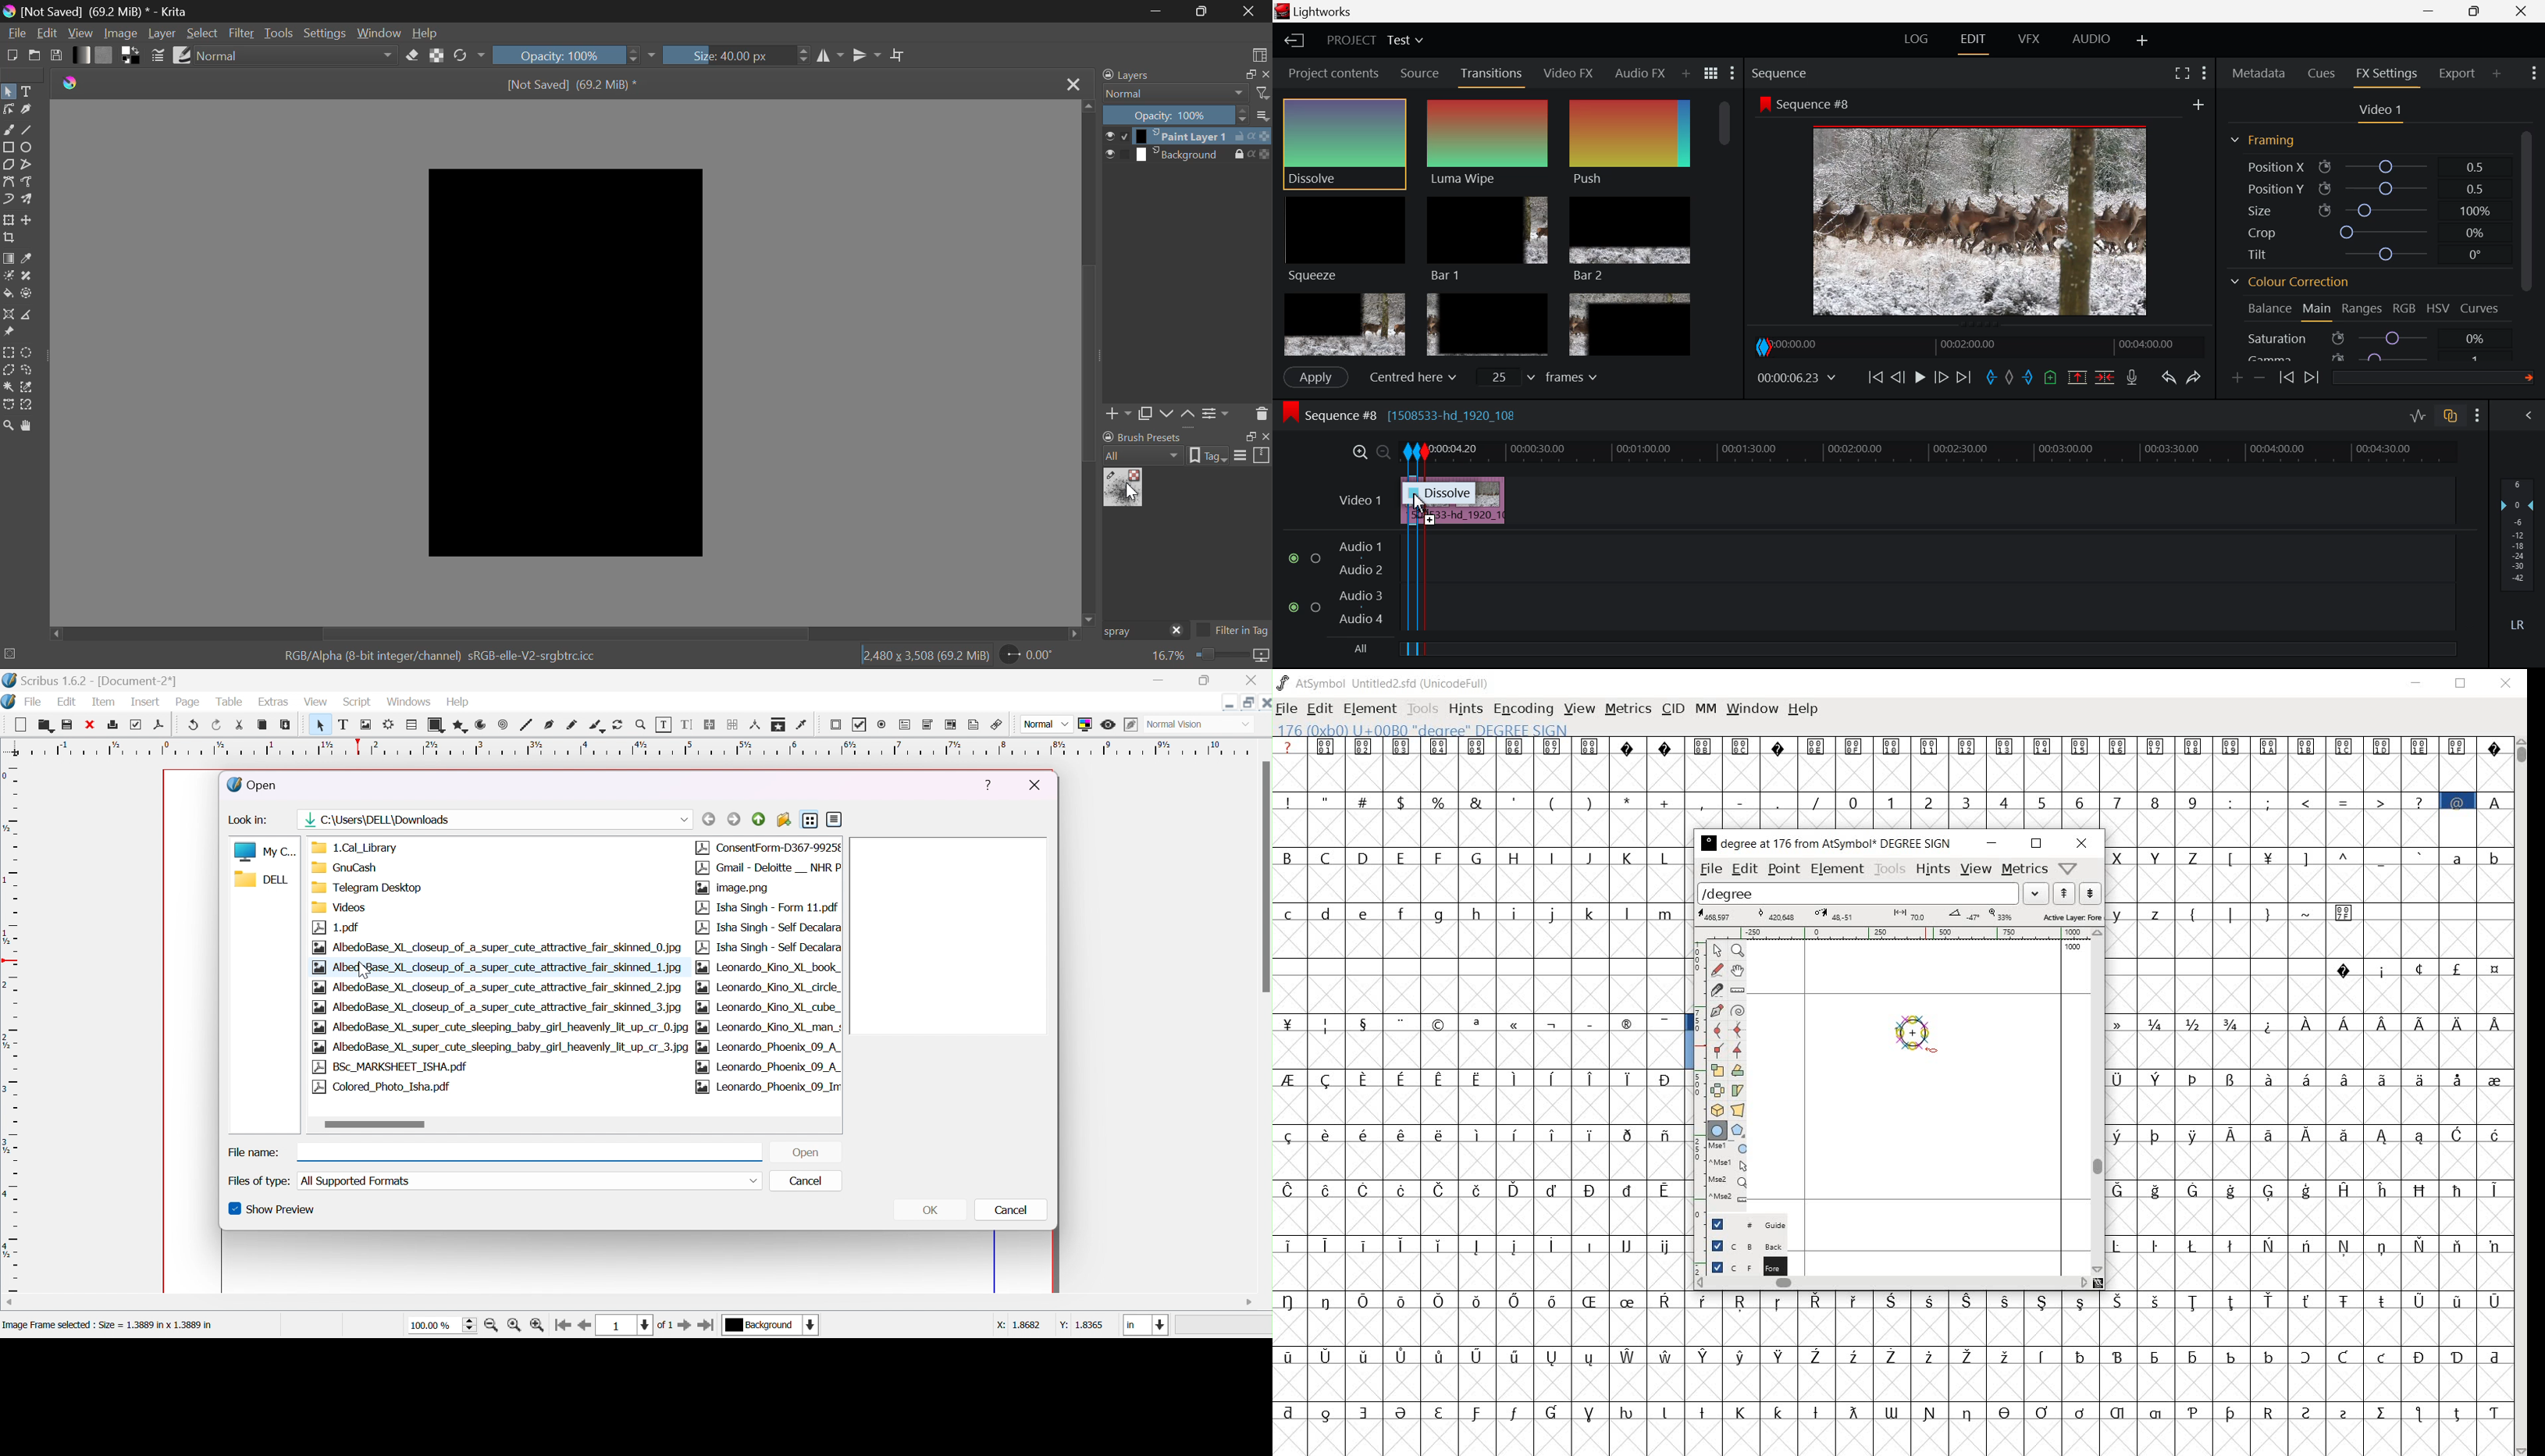  What do you see at coordinates (379, 820) in the screenshot?
I see `image path` at bounding box center [379, 820].